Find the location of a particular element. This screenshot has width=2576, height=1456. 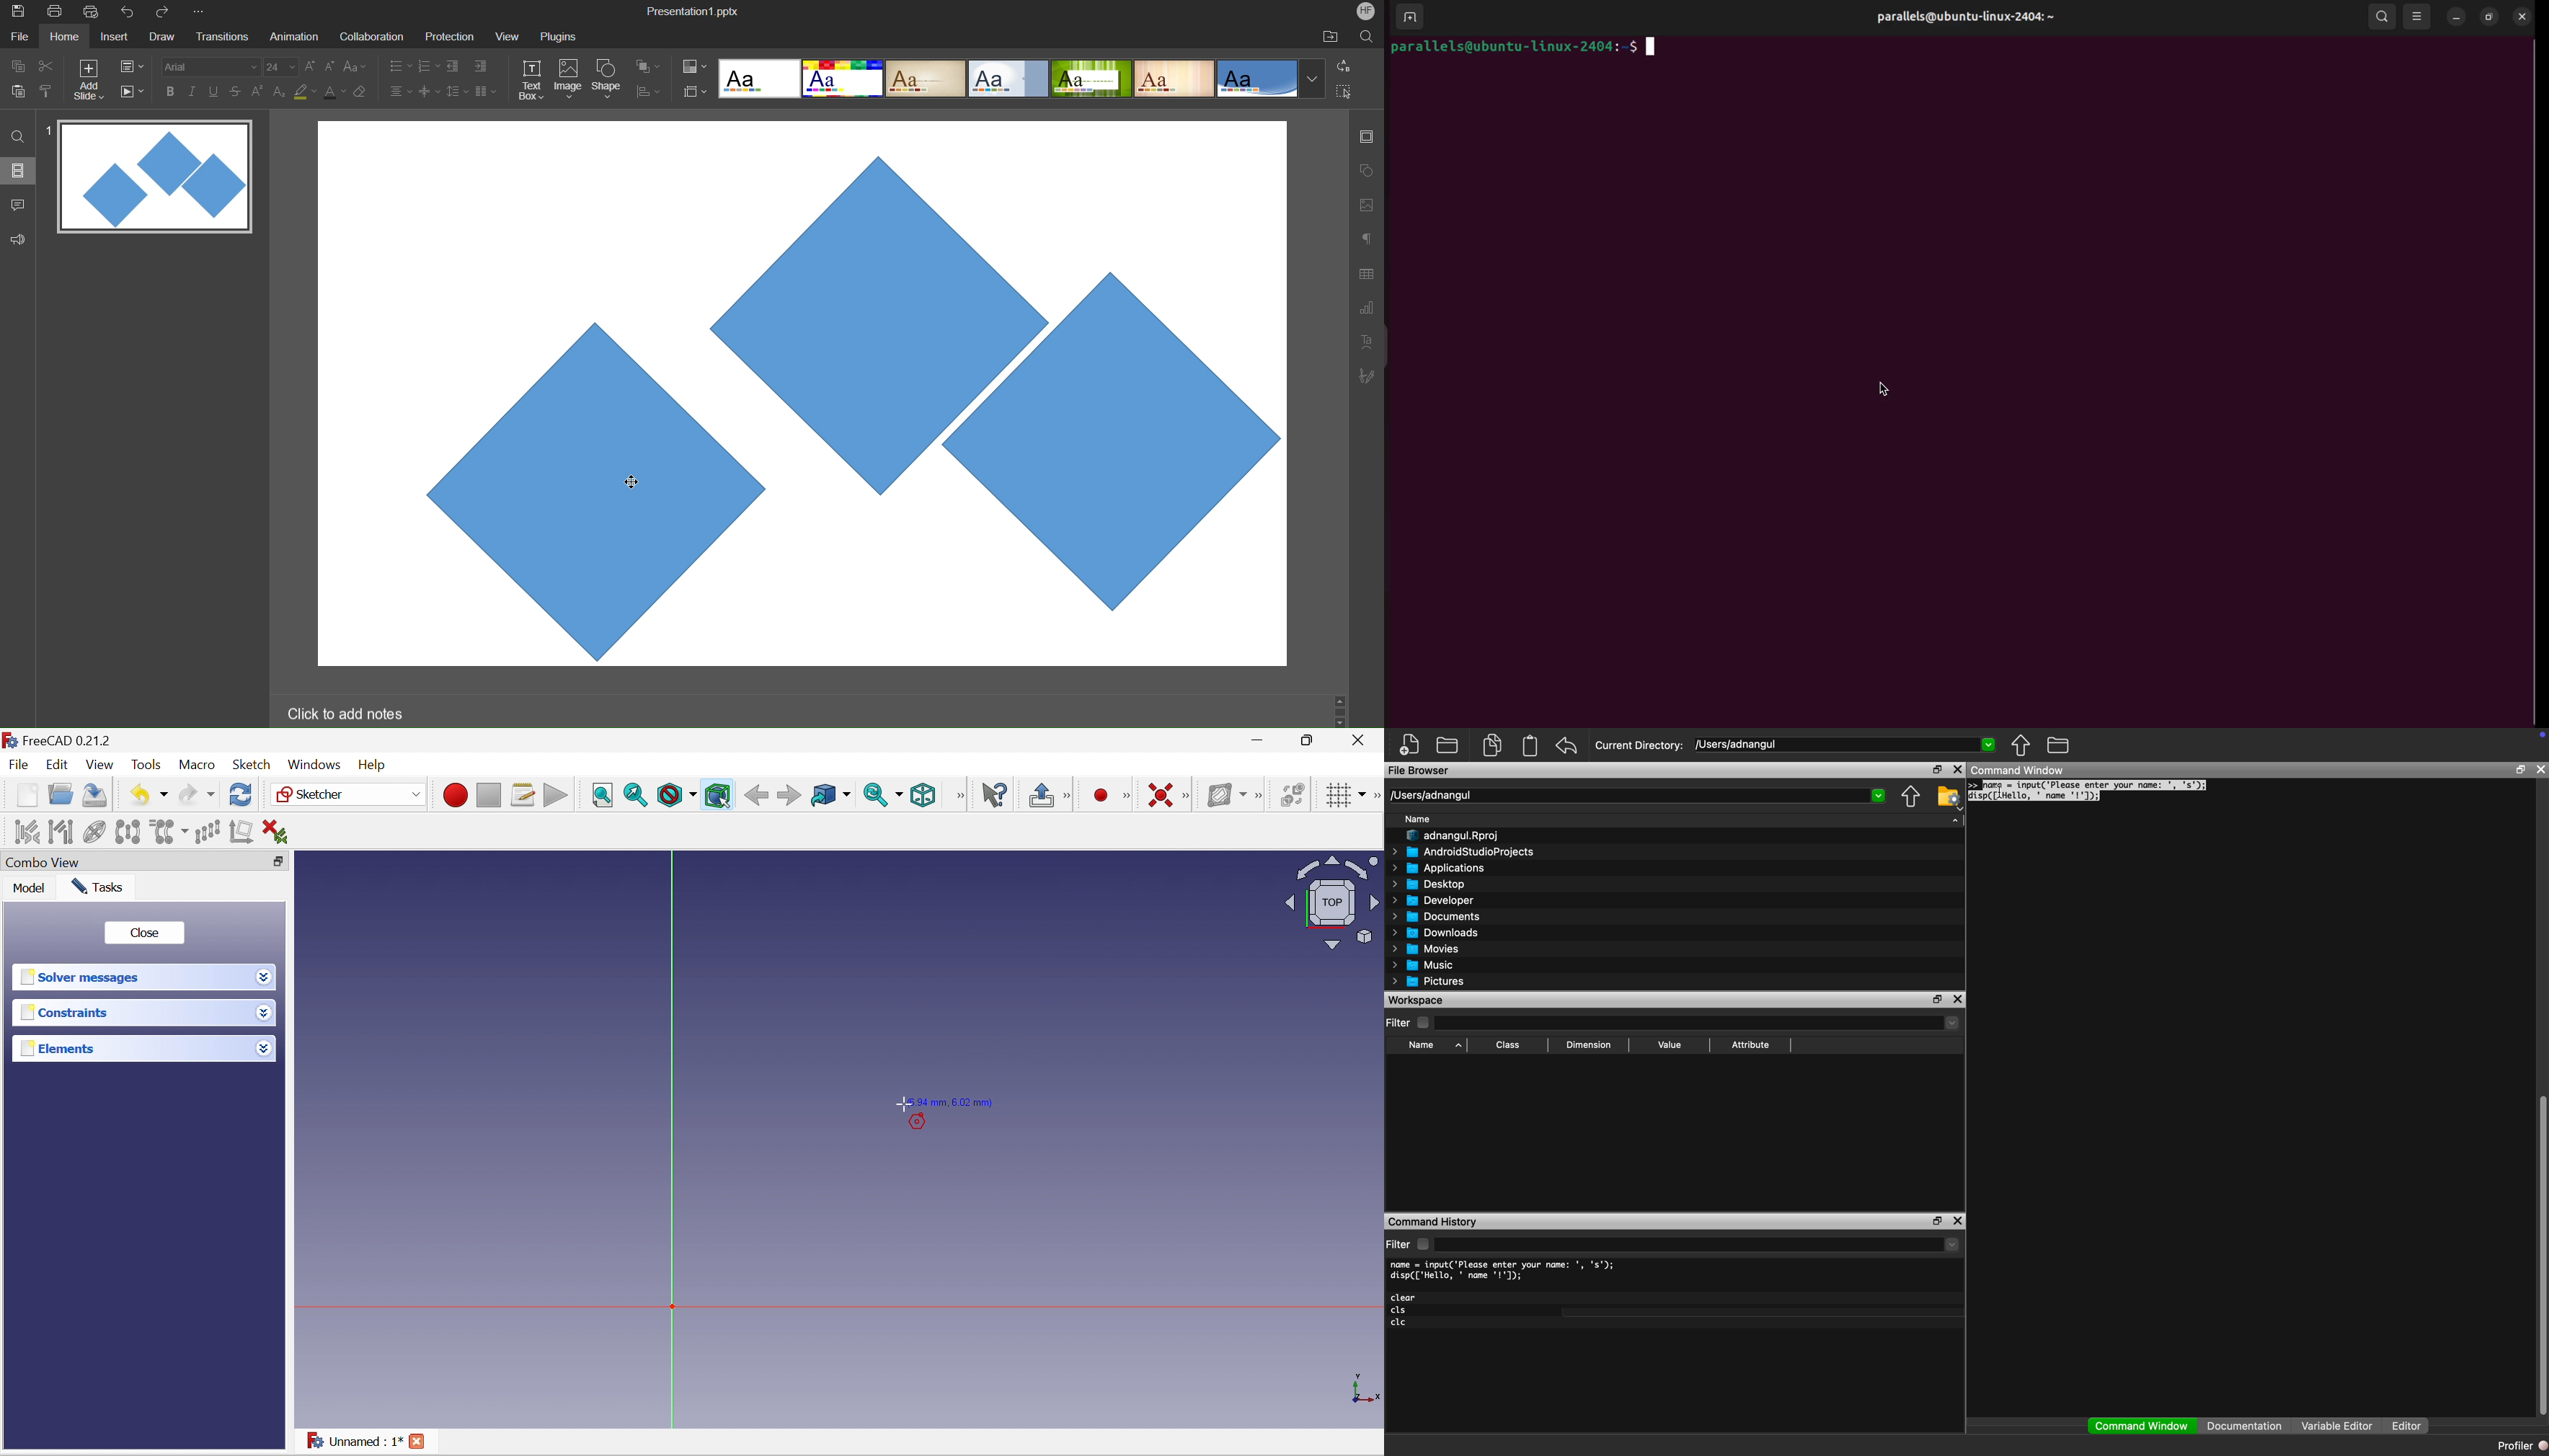

Variable Editor is located at coordinates (2337, 1425).